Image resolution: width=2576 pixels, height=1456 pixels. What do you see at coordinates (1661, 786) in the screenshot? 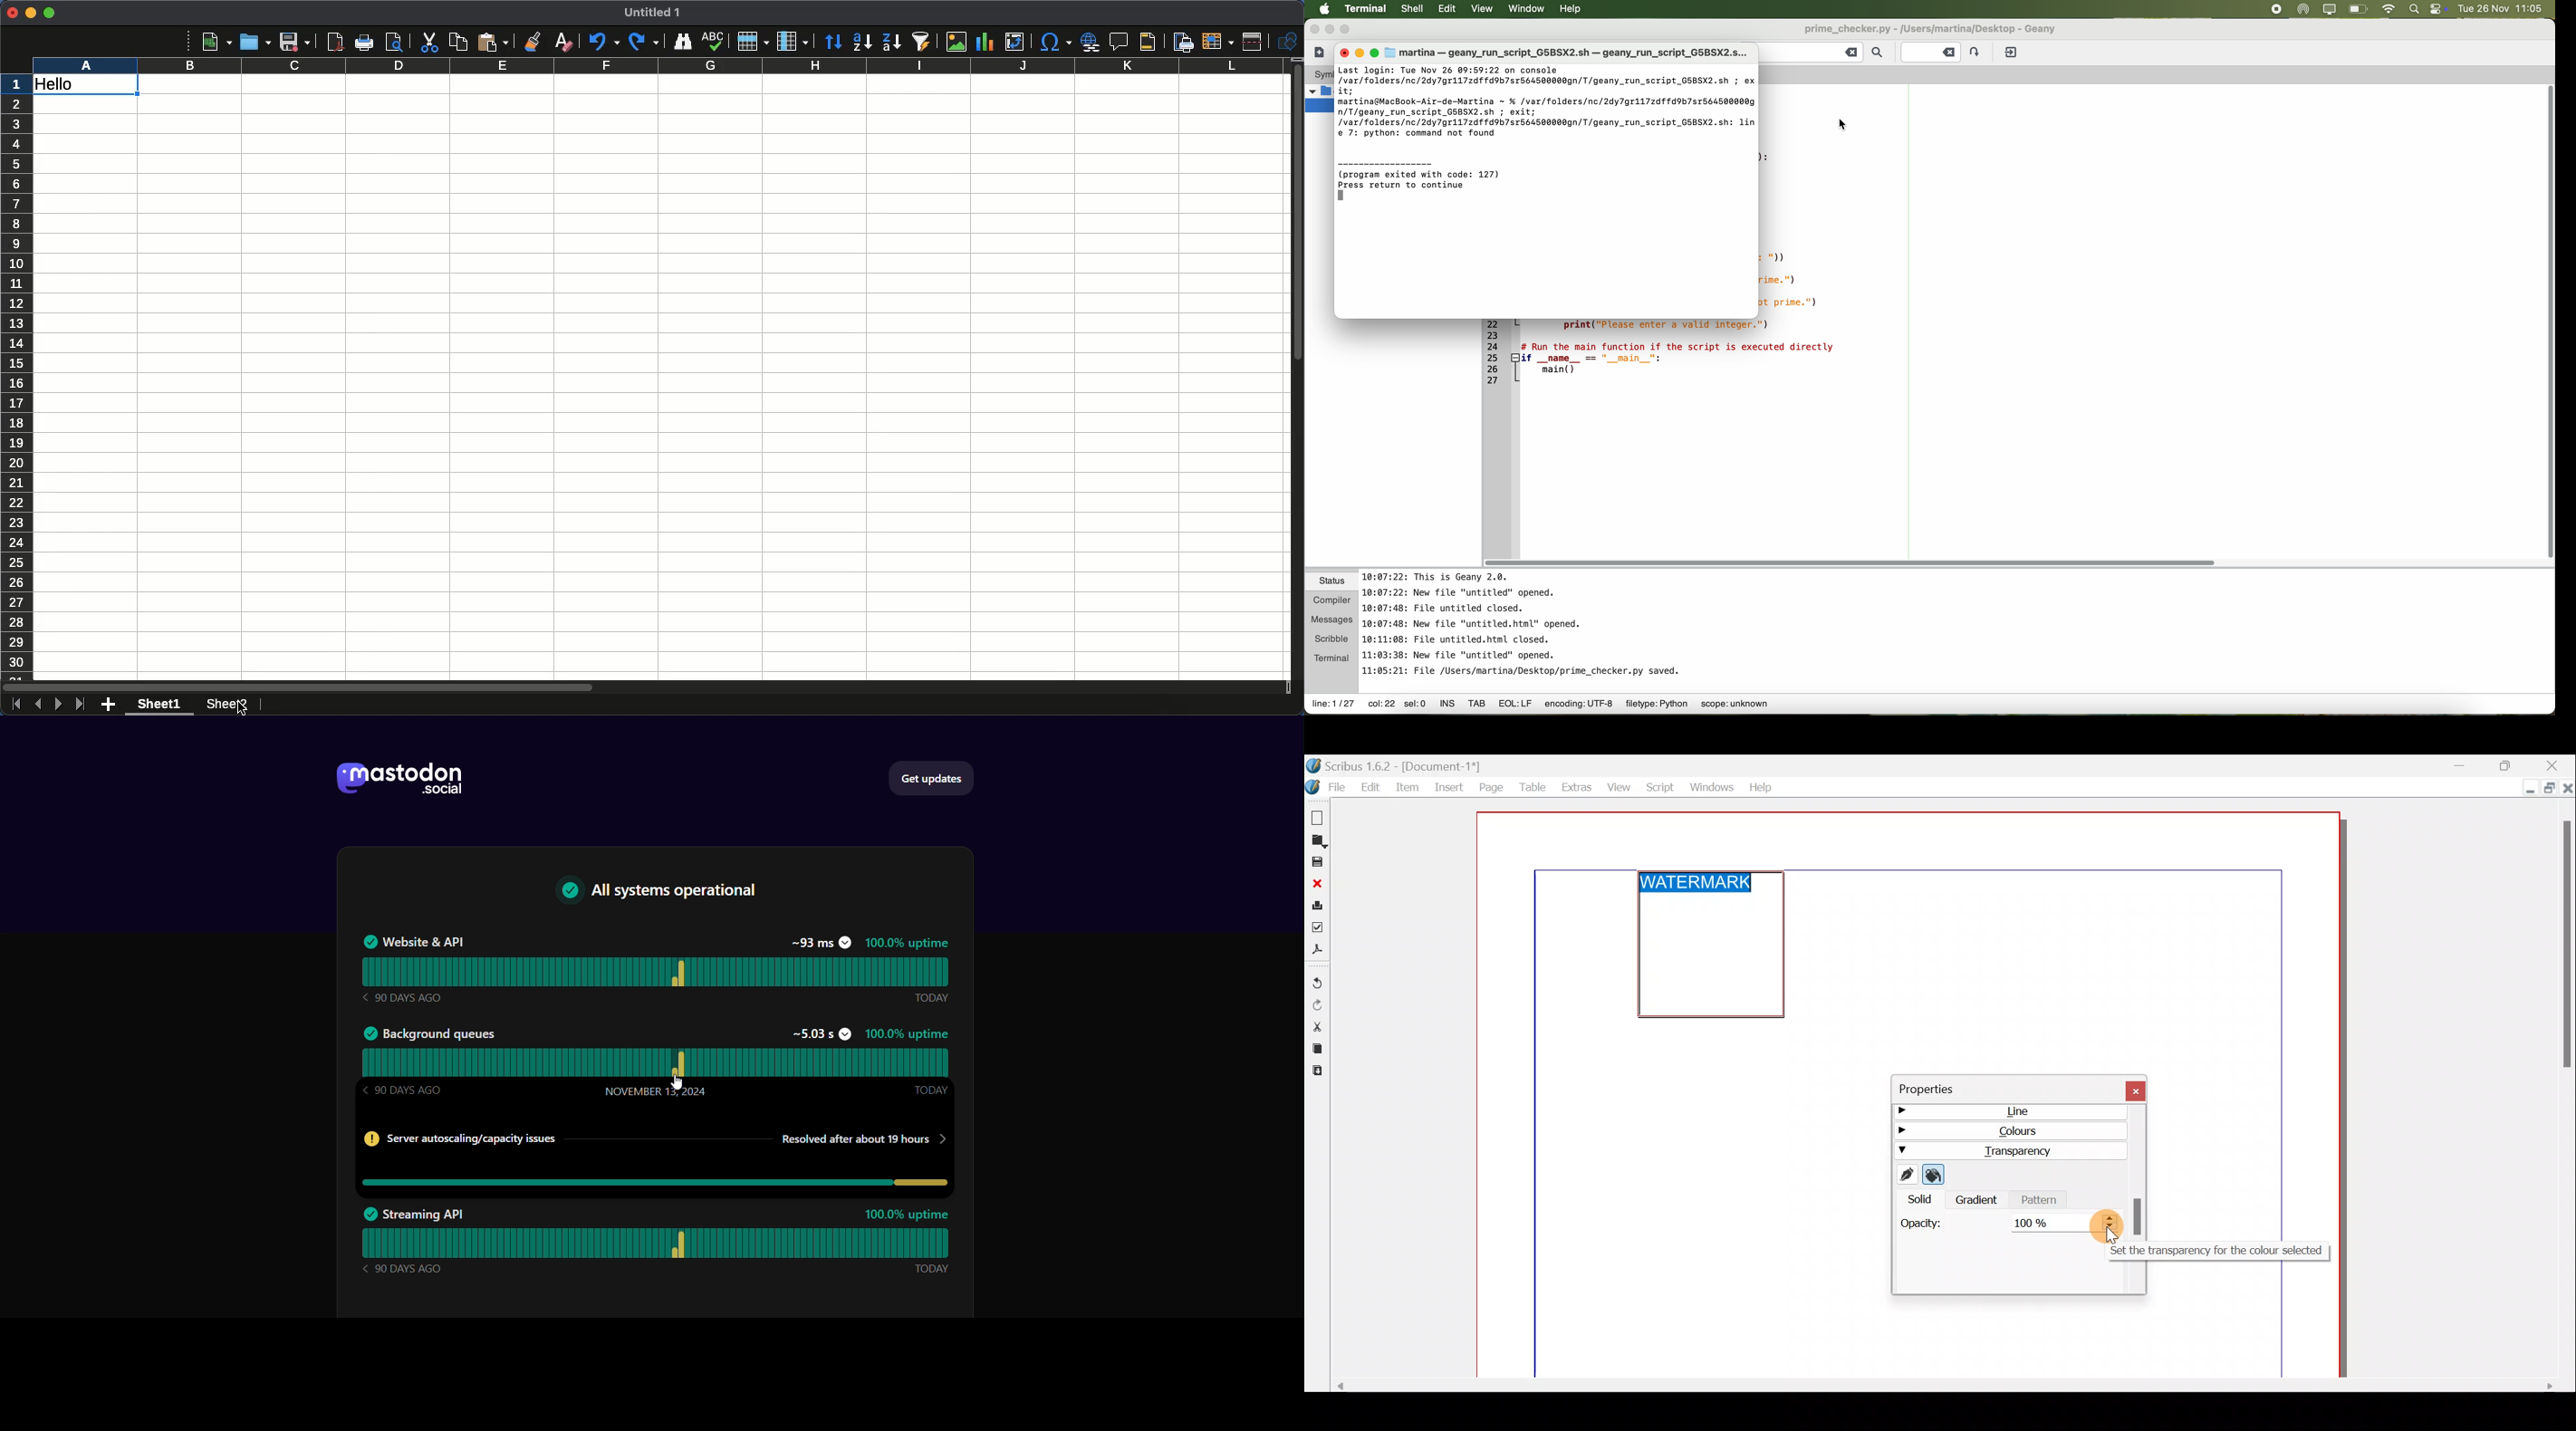
I see `Script` at bounding box center [1661, 786].